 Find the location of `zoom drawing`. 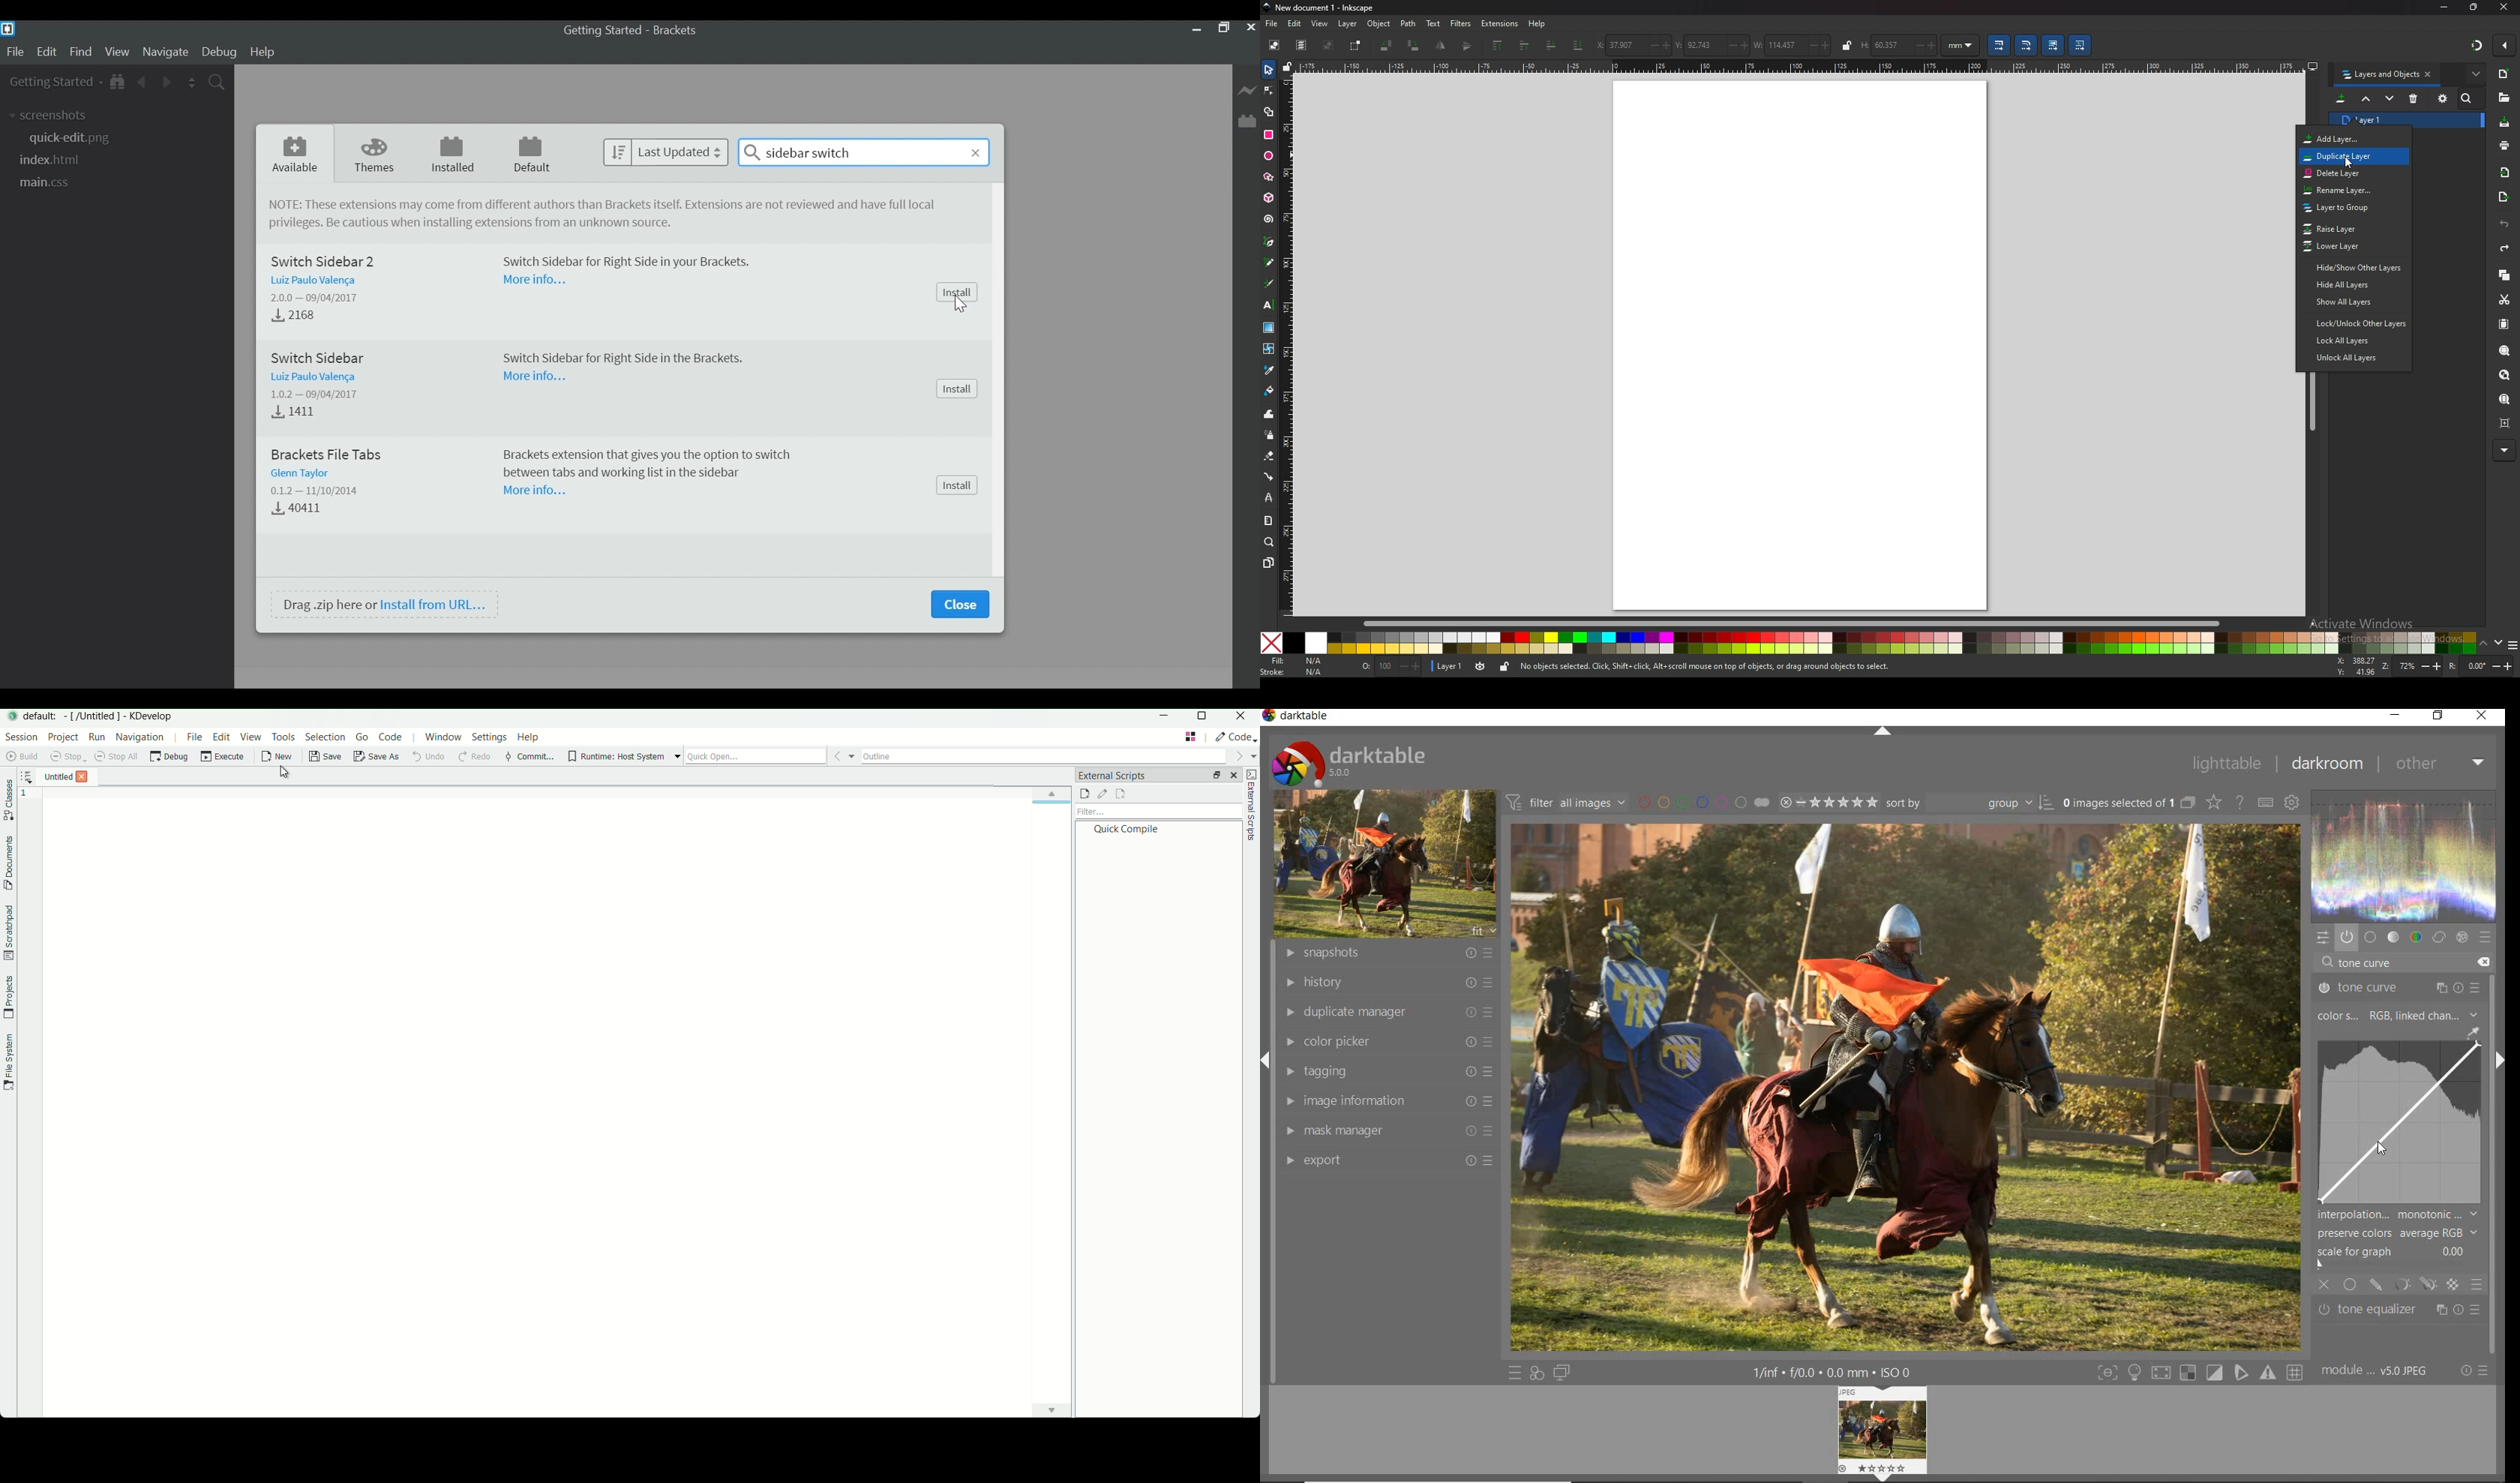

zoom drawing is located at coordinates (2505, 374).